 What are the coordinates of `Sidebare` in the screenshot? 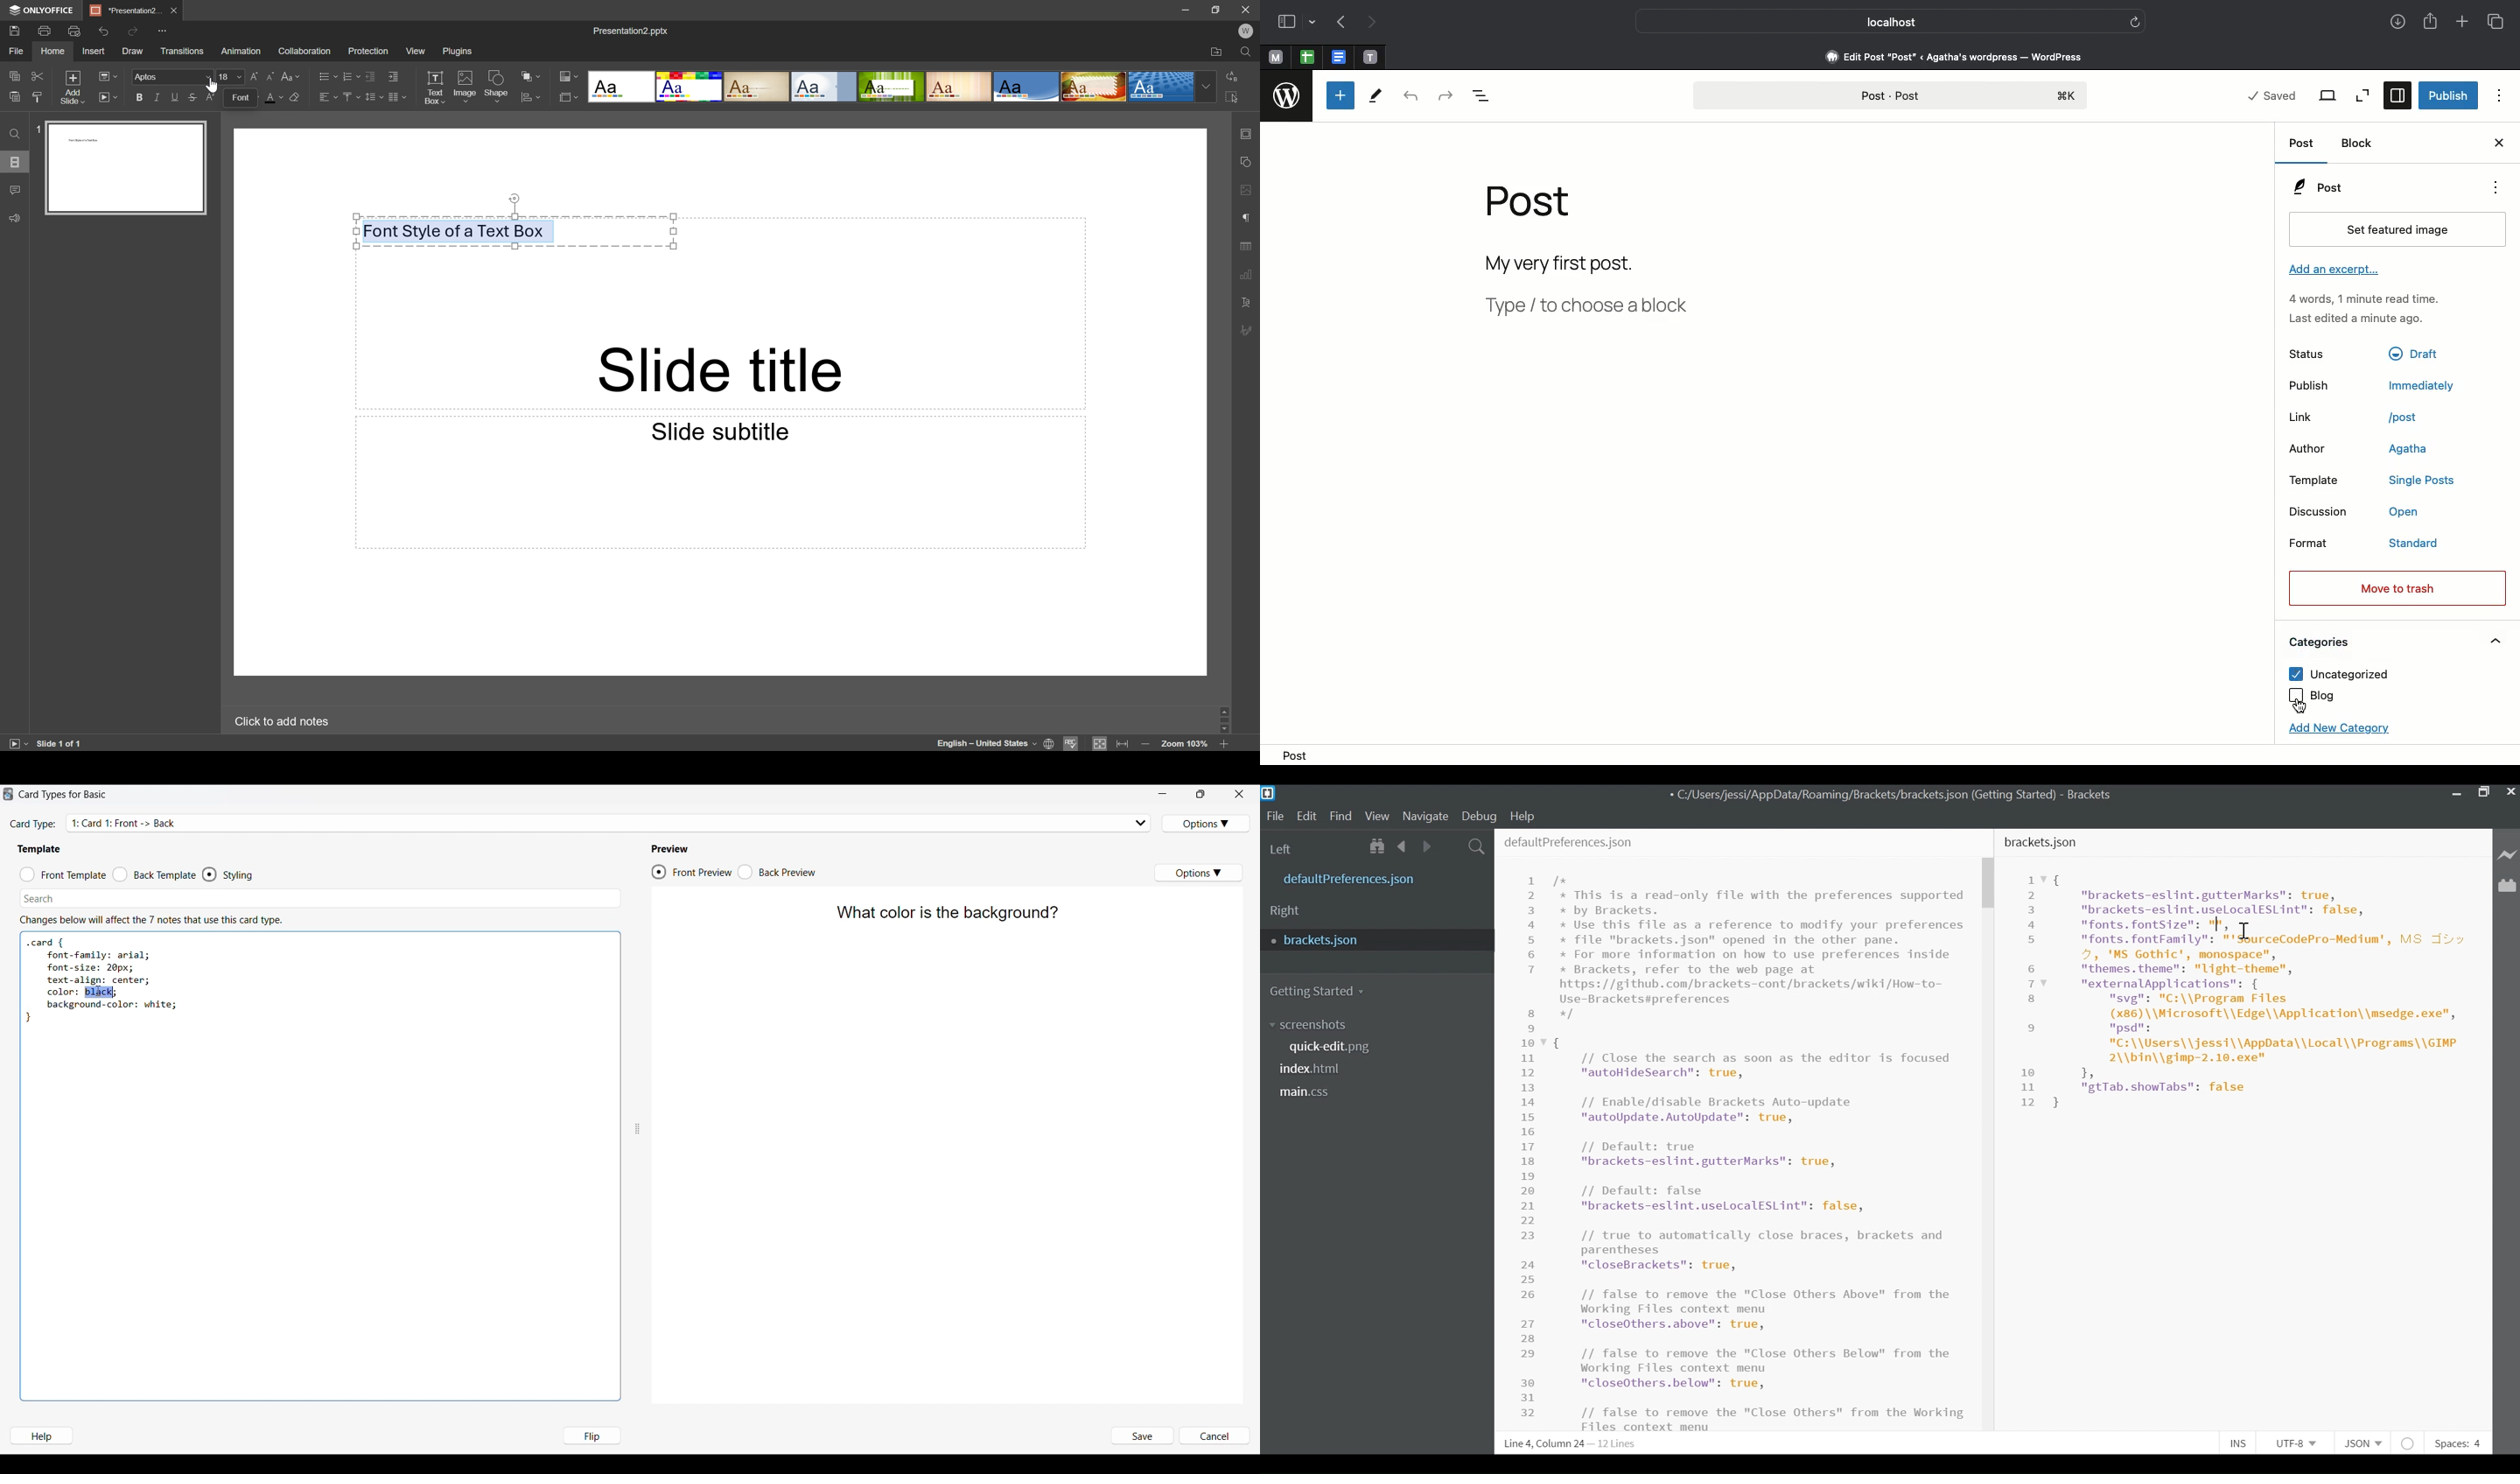 It's located at (1287, 24).